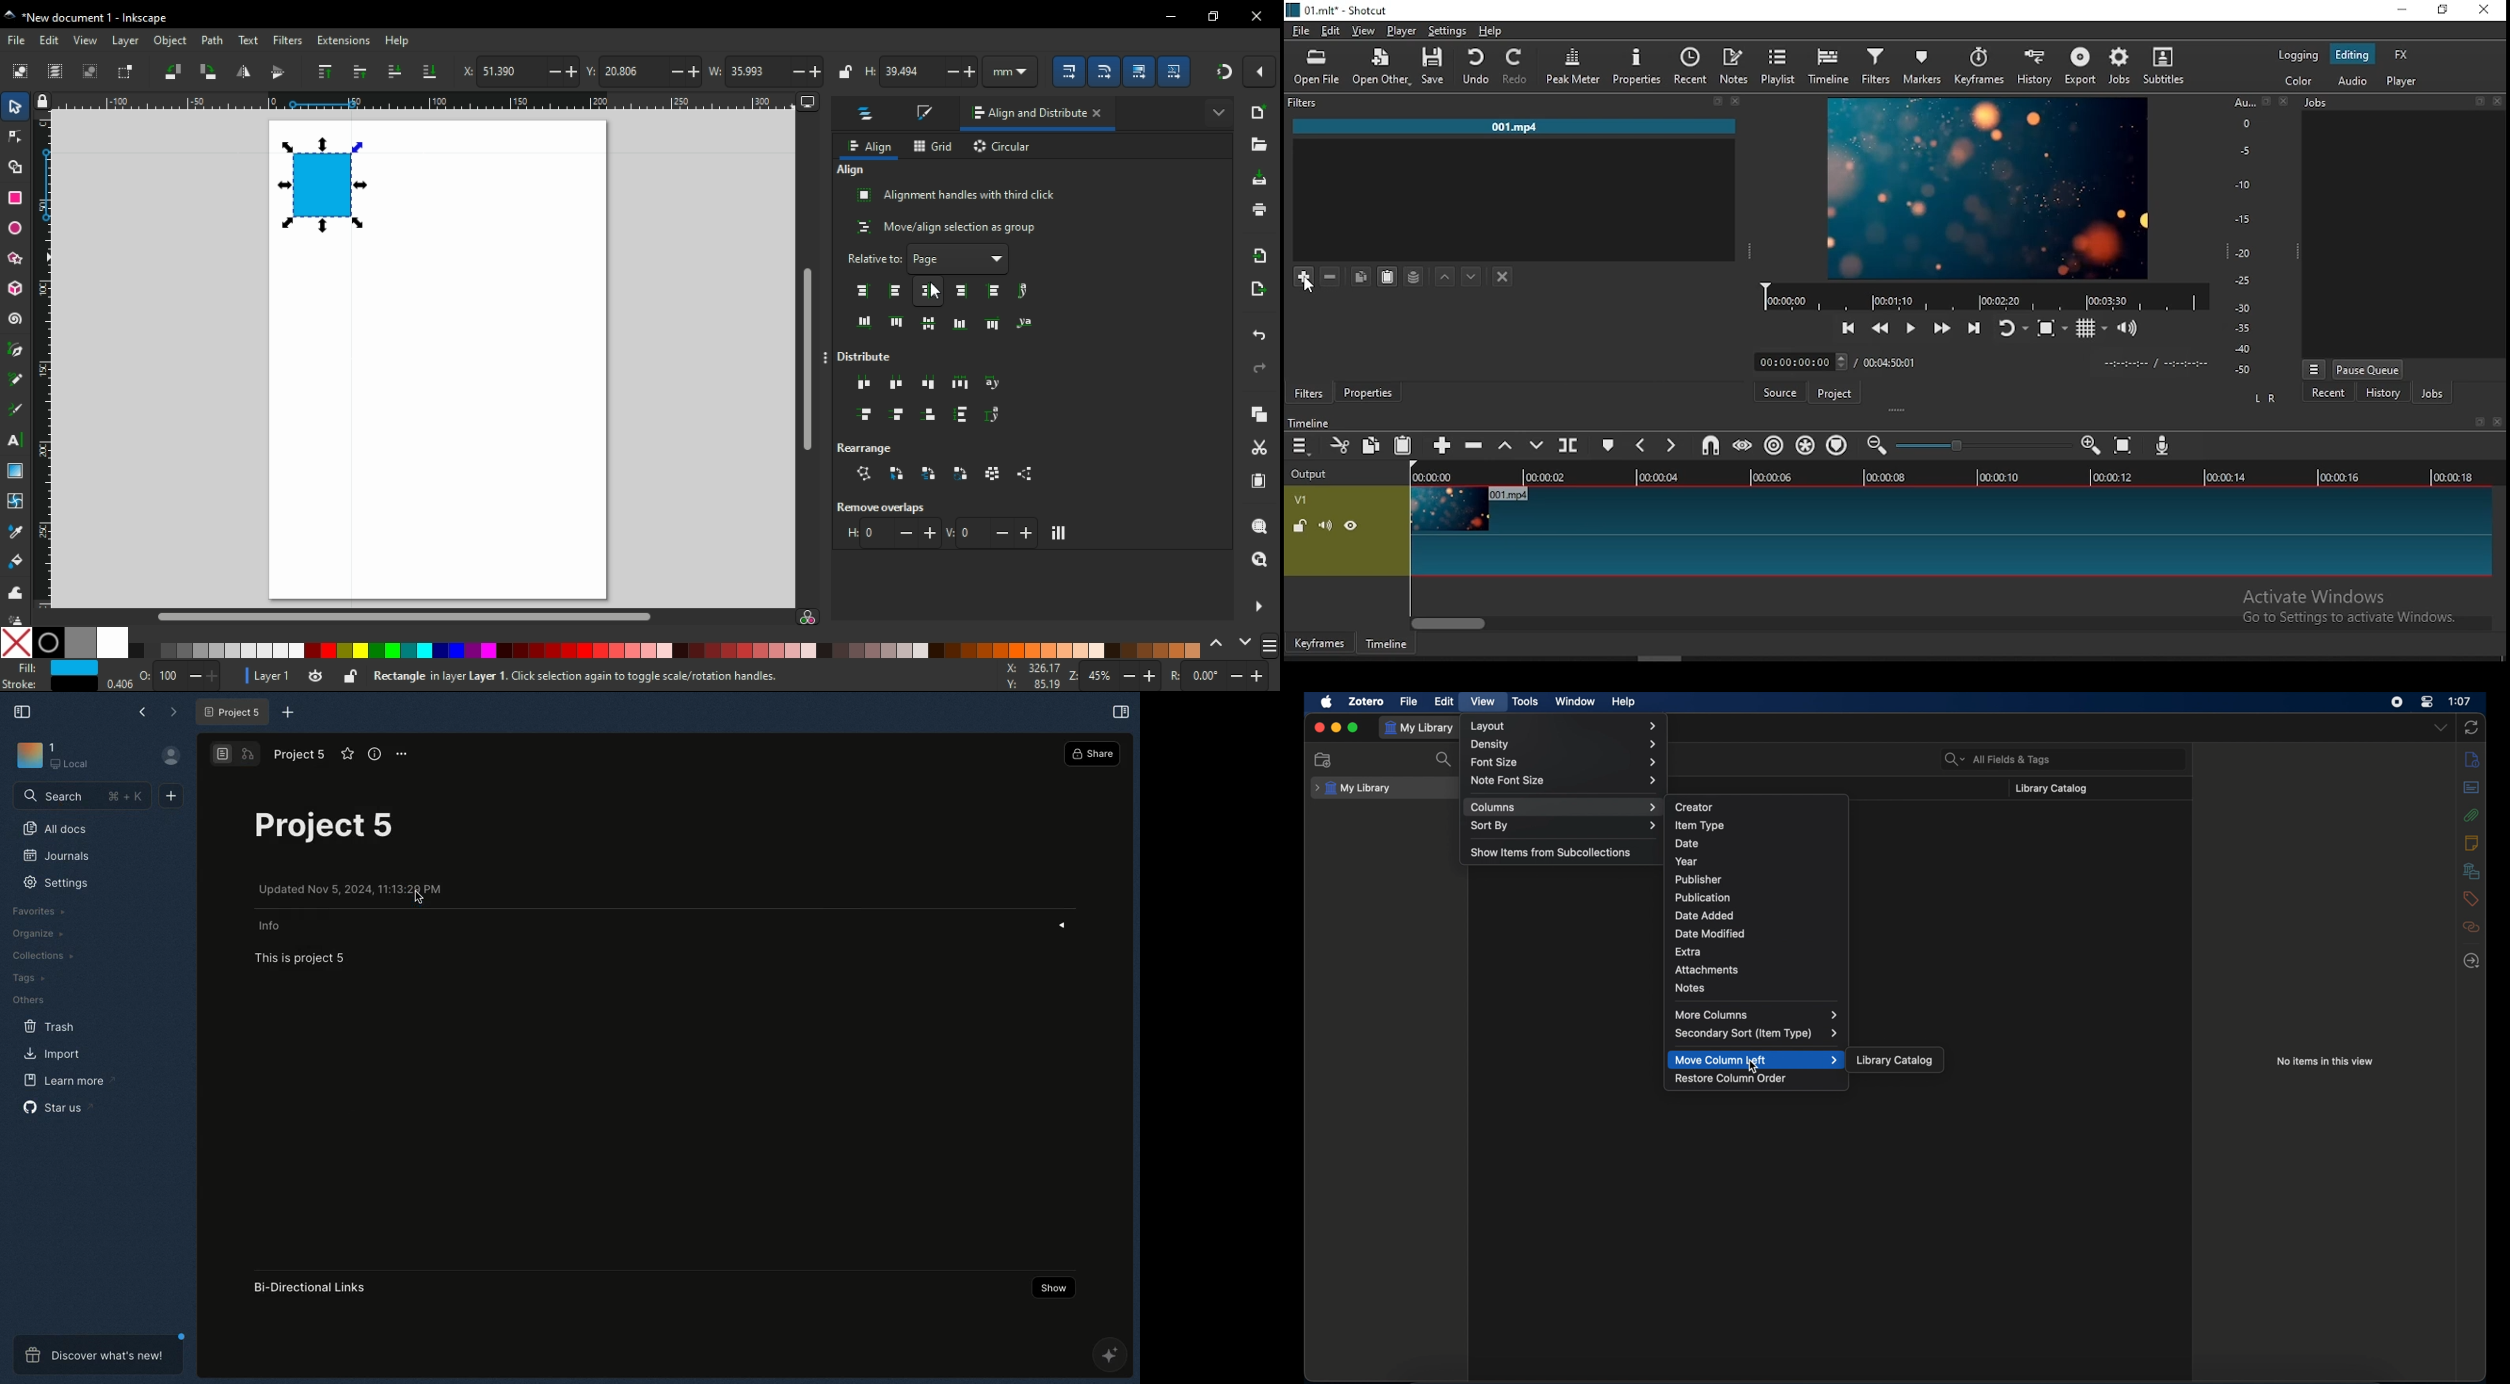 This screenshot has width=2520, height=1400. Describe the element at coordinates (1261, 72) in the screenshot. I see `snap options` at that location.